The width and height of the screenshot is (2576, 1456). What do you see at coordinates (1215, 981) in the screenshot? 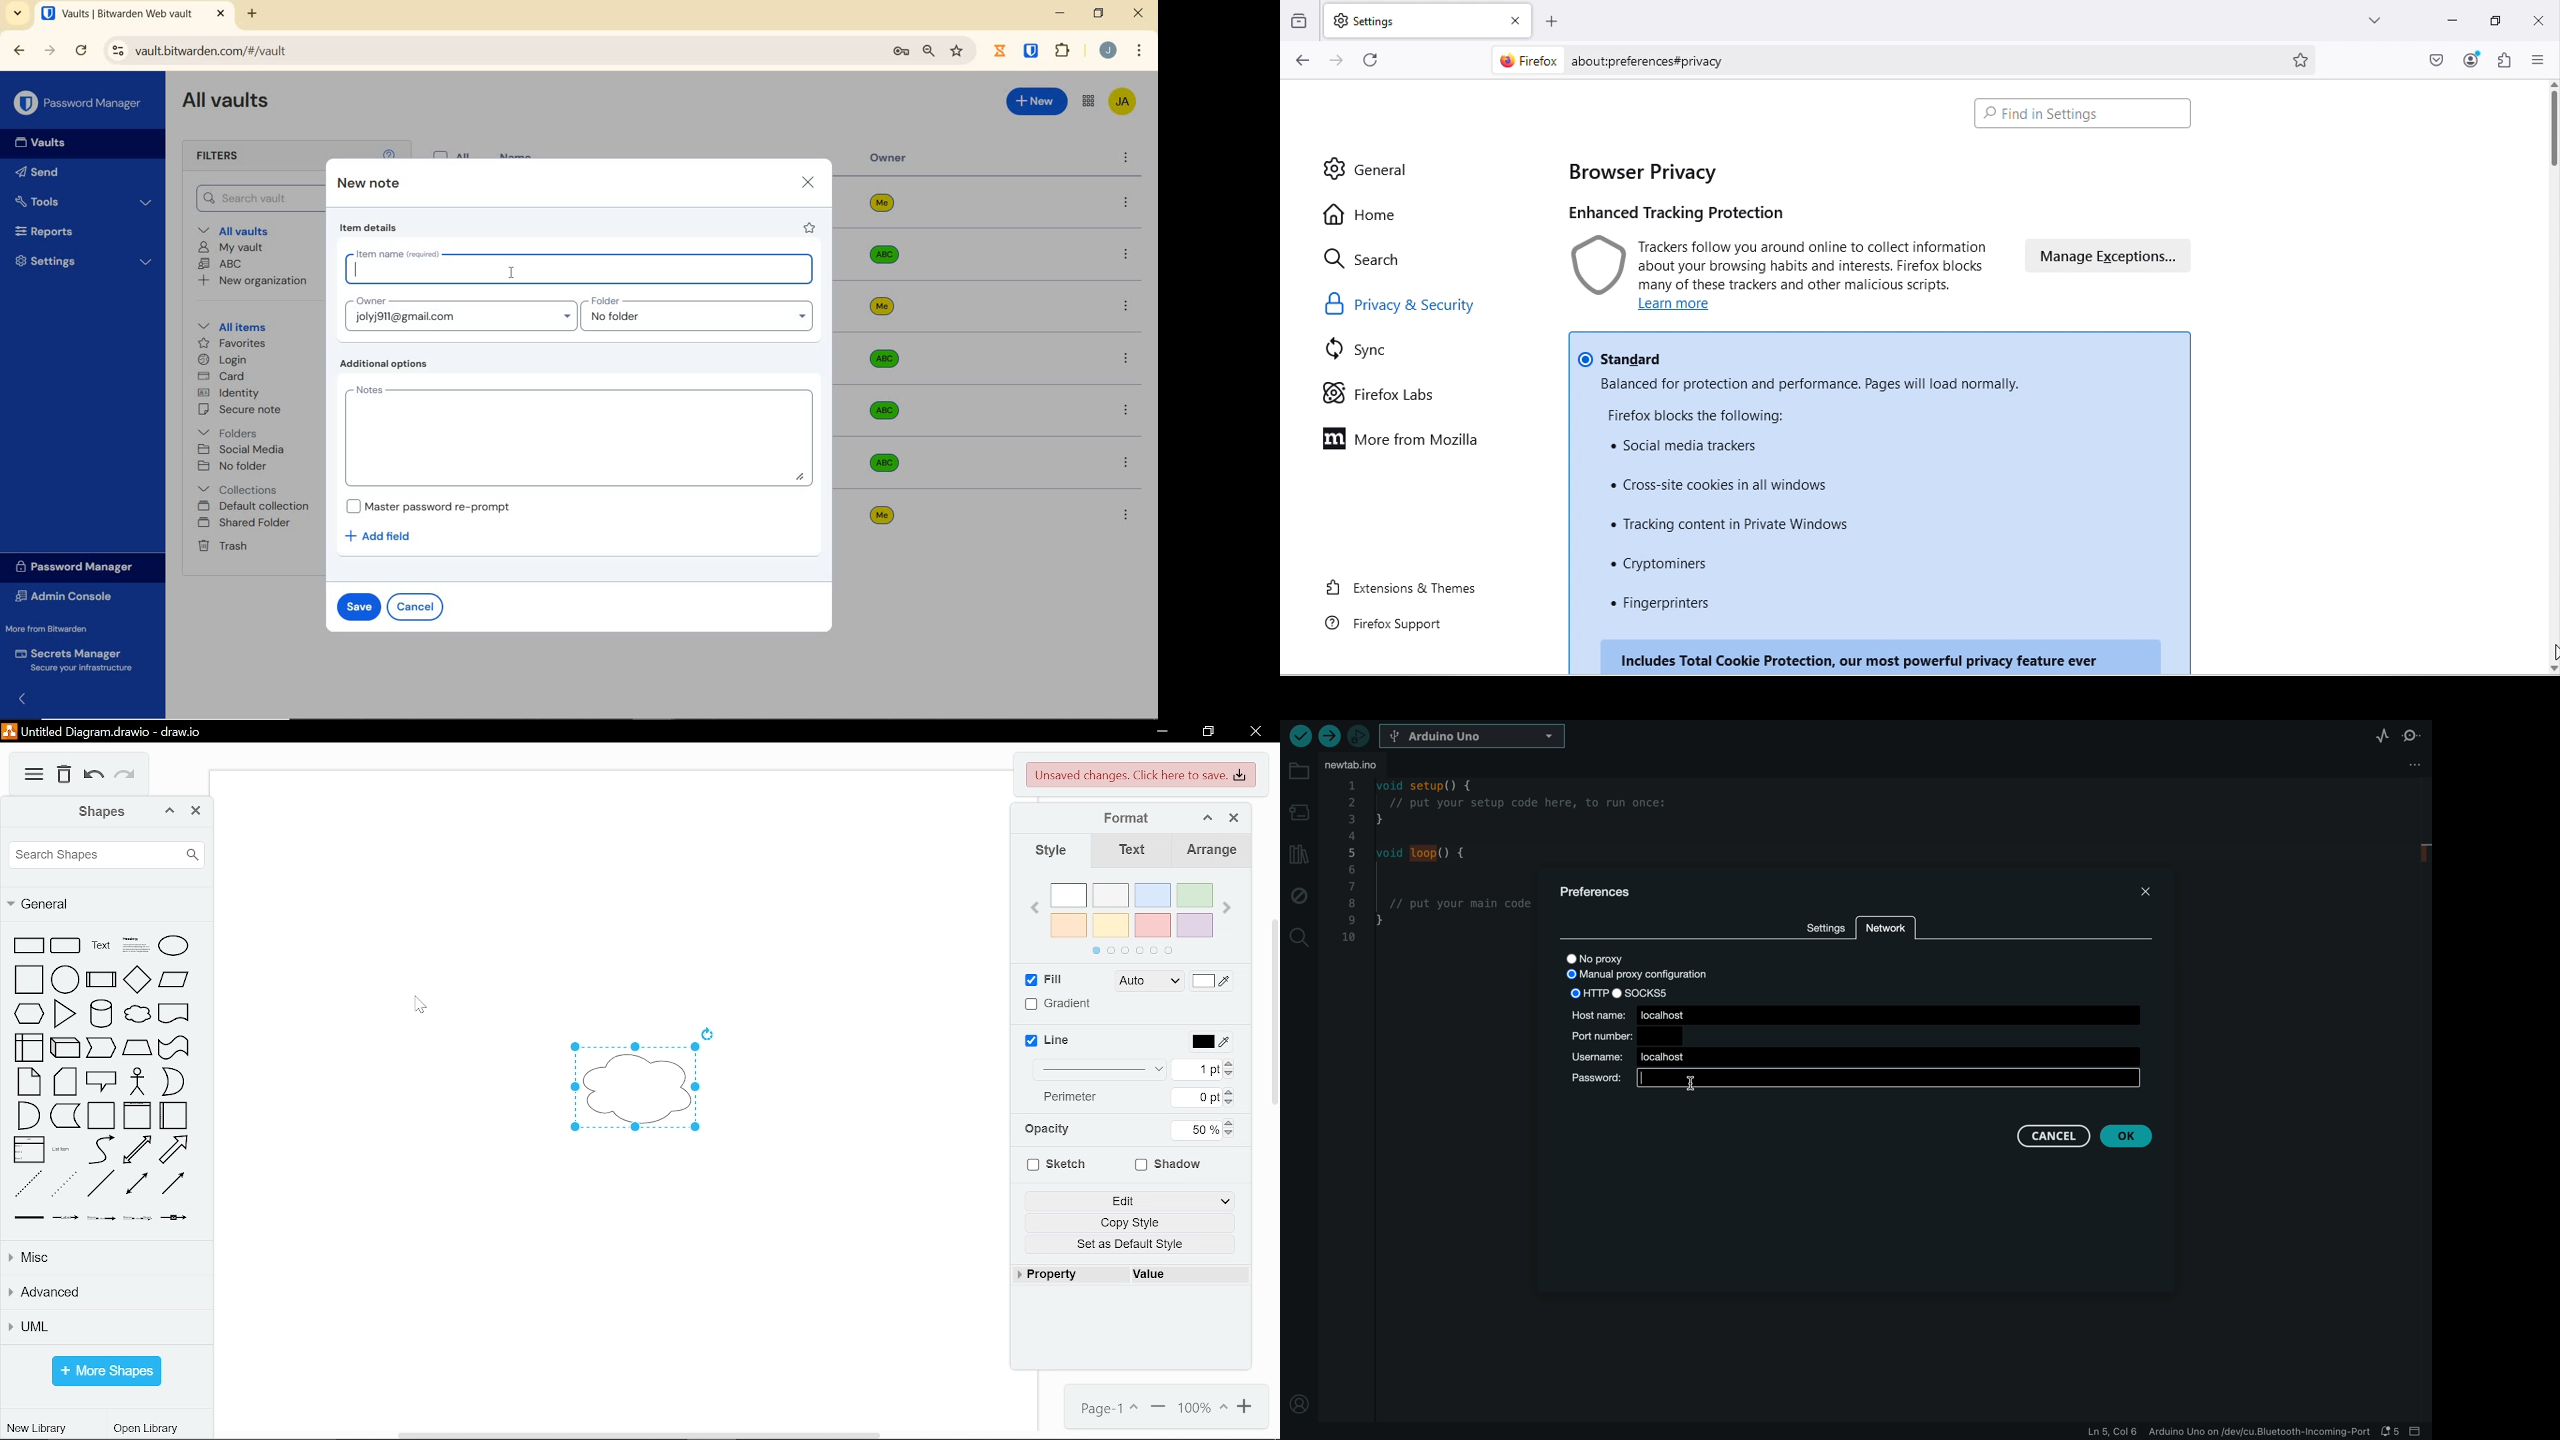
I see `fill color` at bounding box center [1215, 981].